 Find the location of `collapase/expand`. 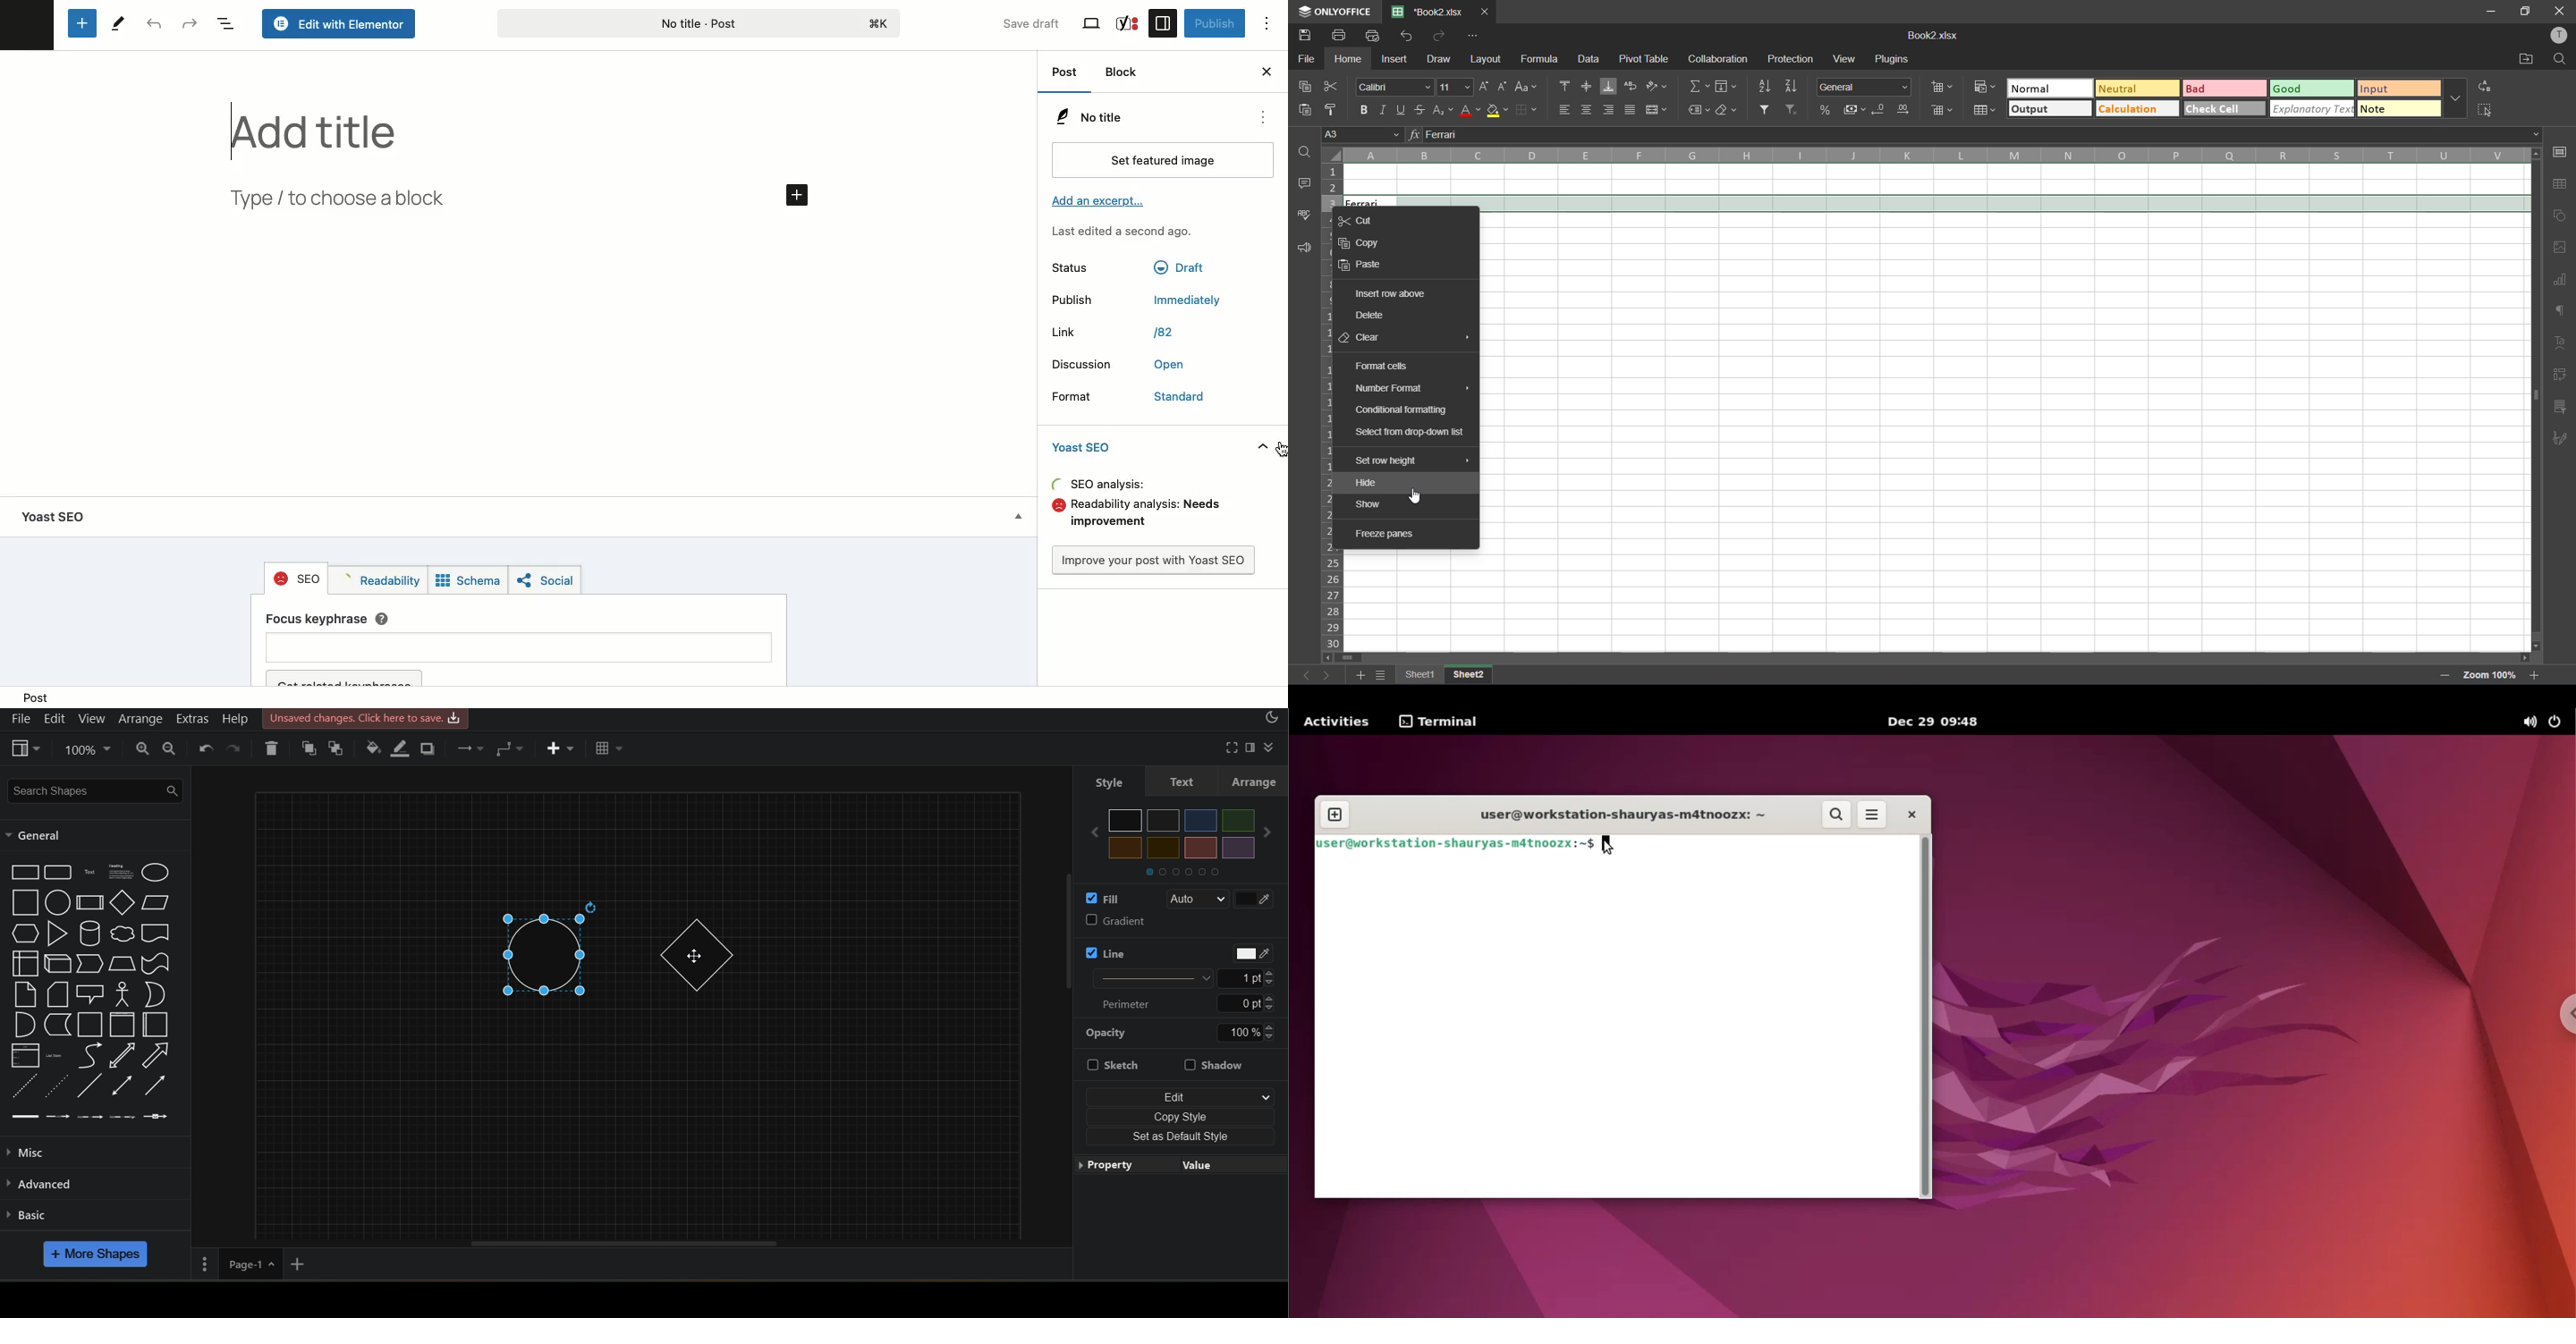

collapase/expand is located at coordinates (1268, 746).